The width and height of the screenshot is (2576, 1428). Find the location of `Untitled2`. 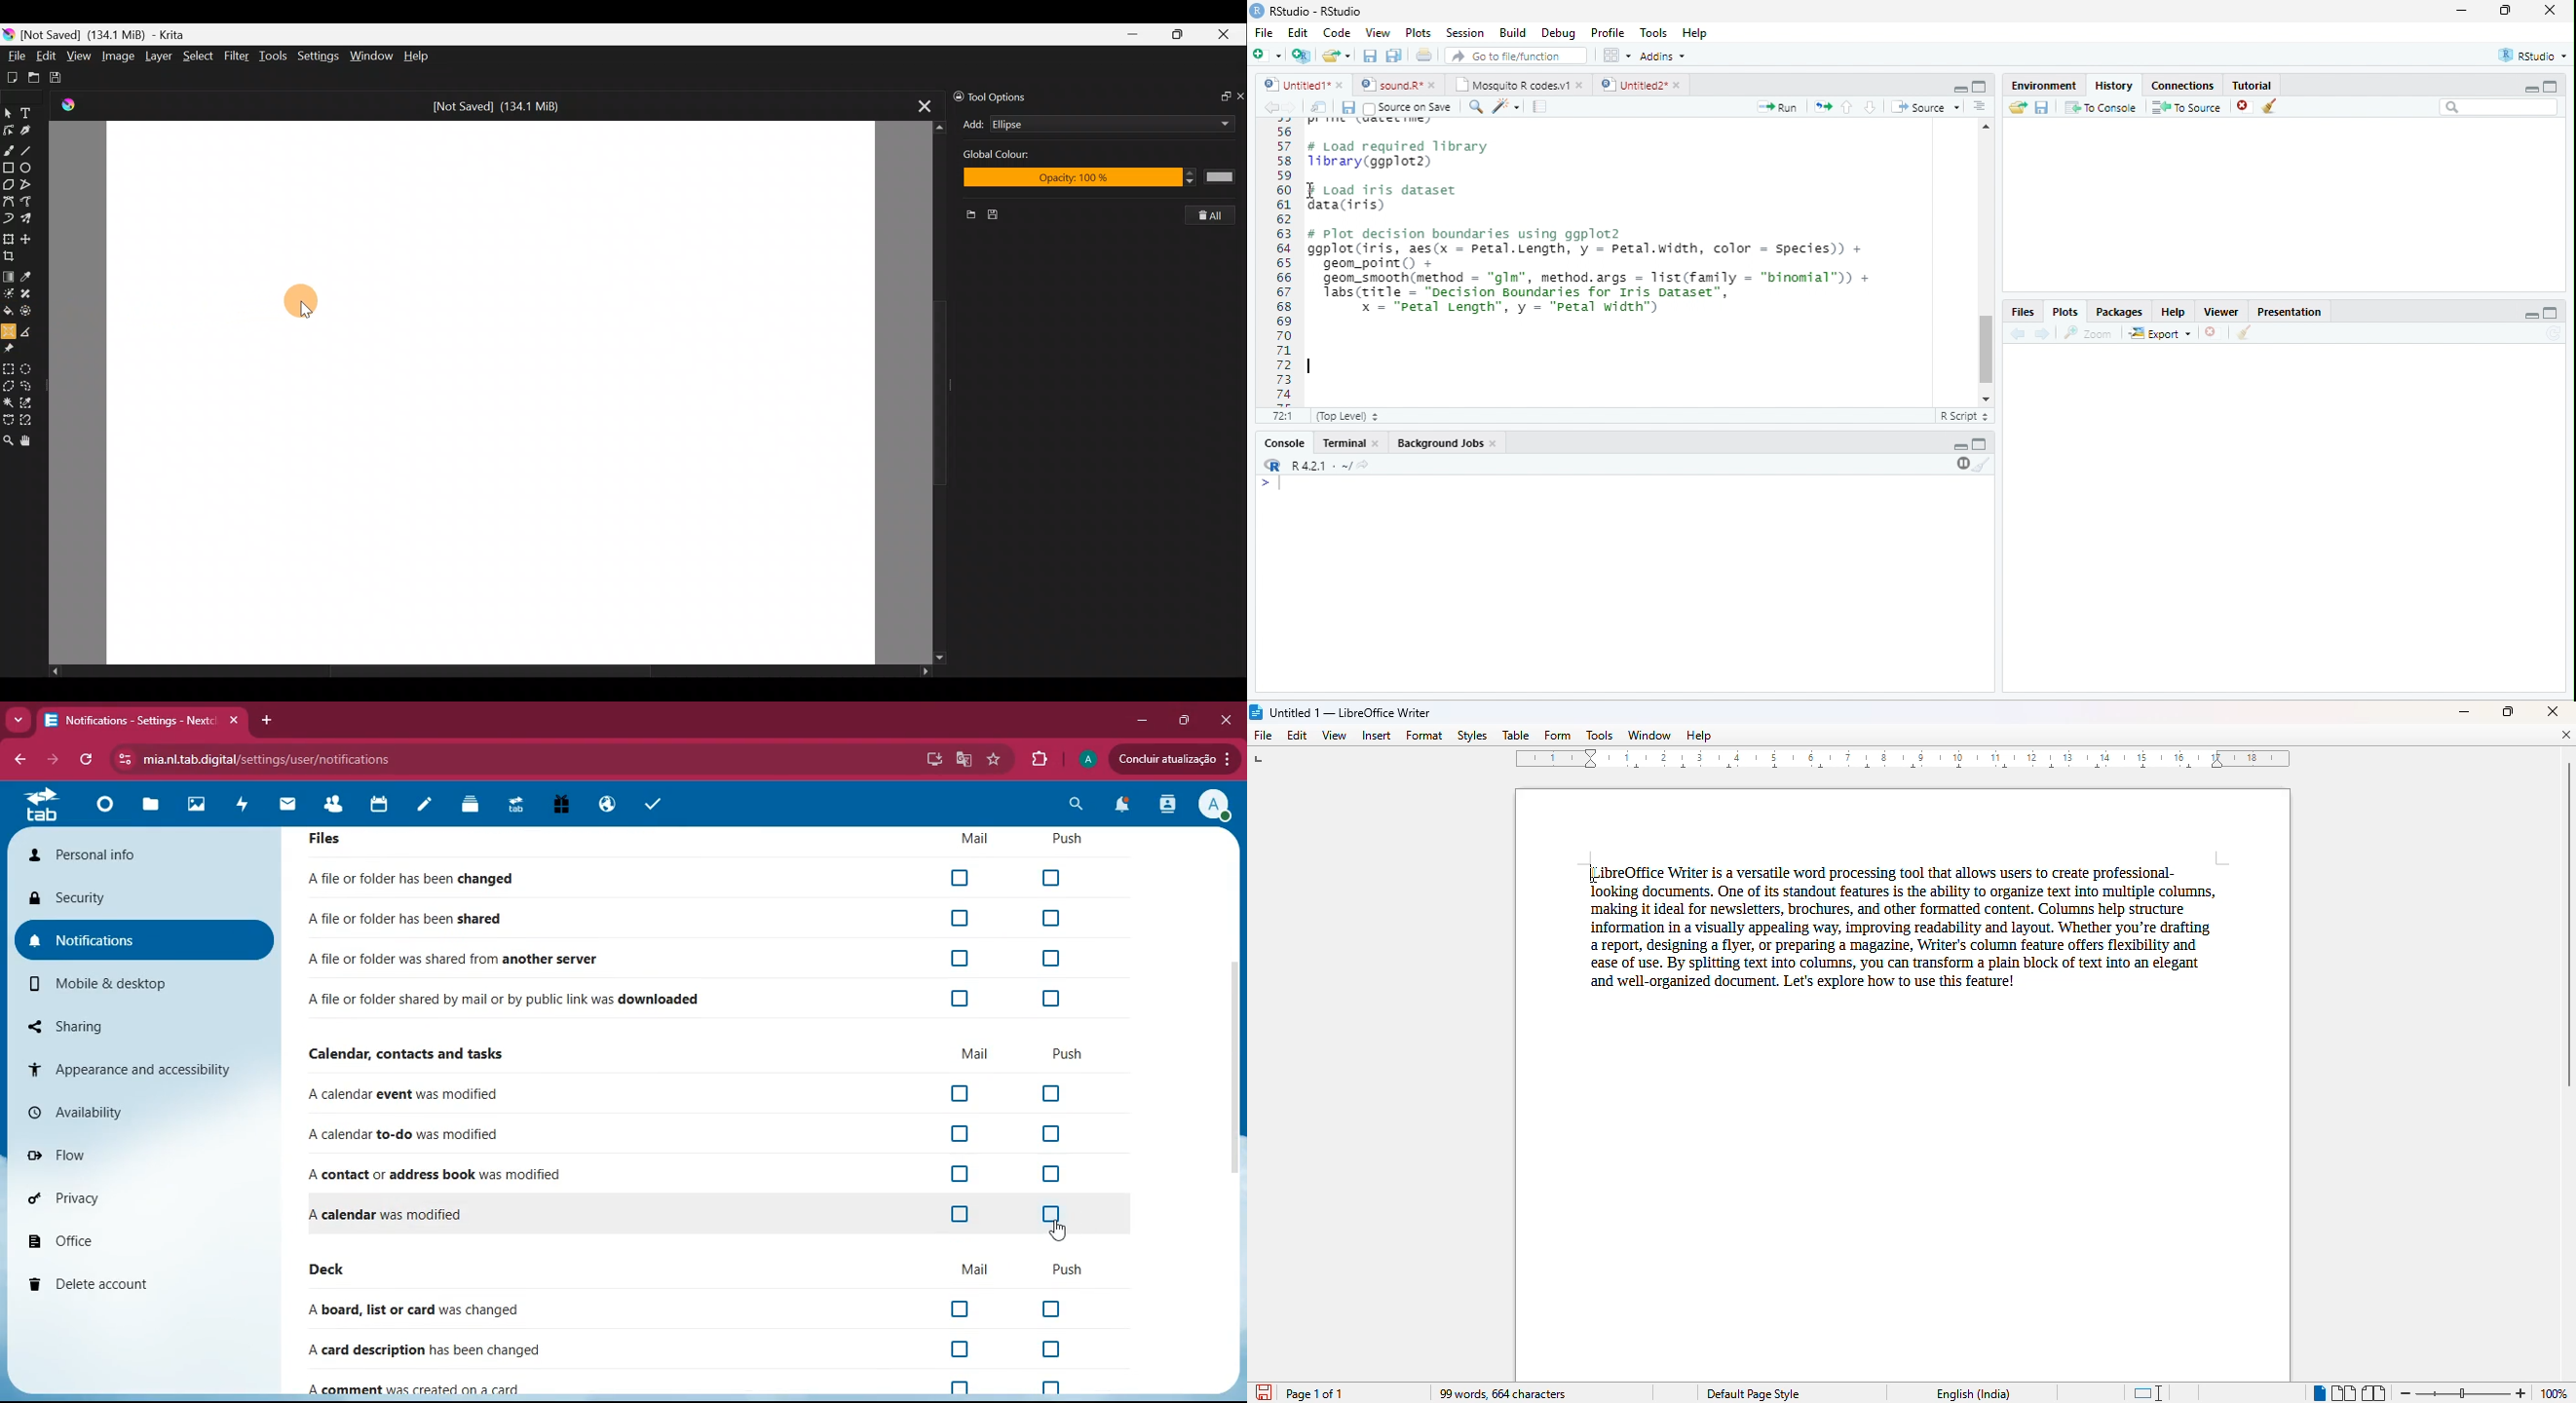

Untitled2 is located at coordinates (1632, 85).